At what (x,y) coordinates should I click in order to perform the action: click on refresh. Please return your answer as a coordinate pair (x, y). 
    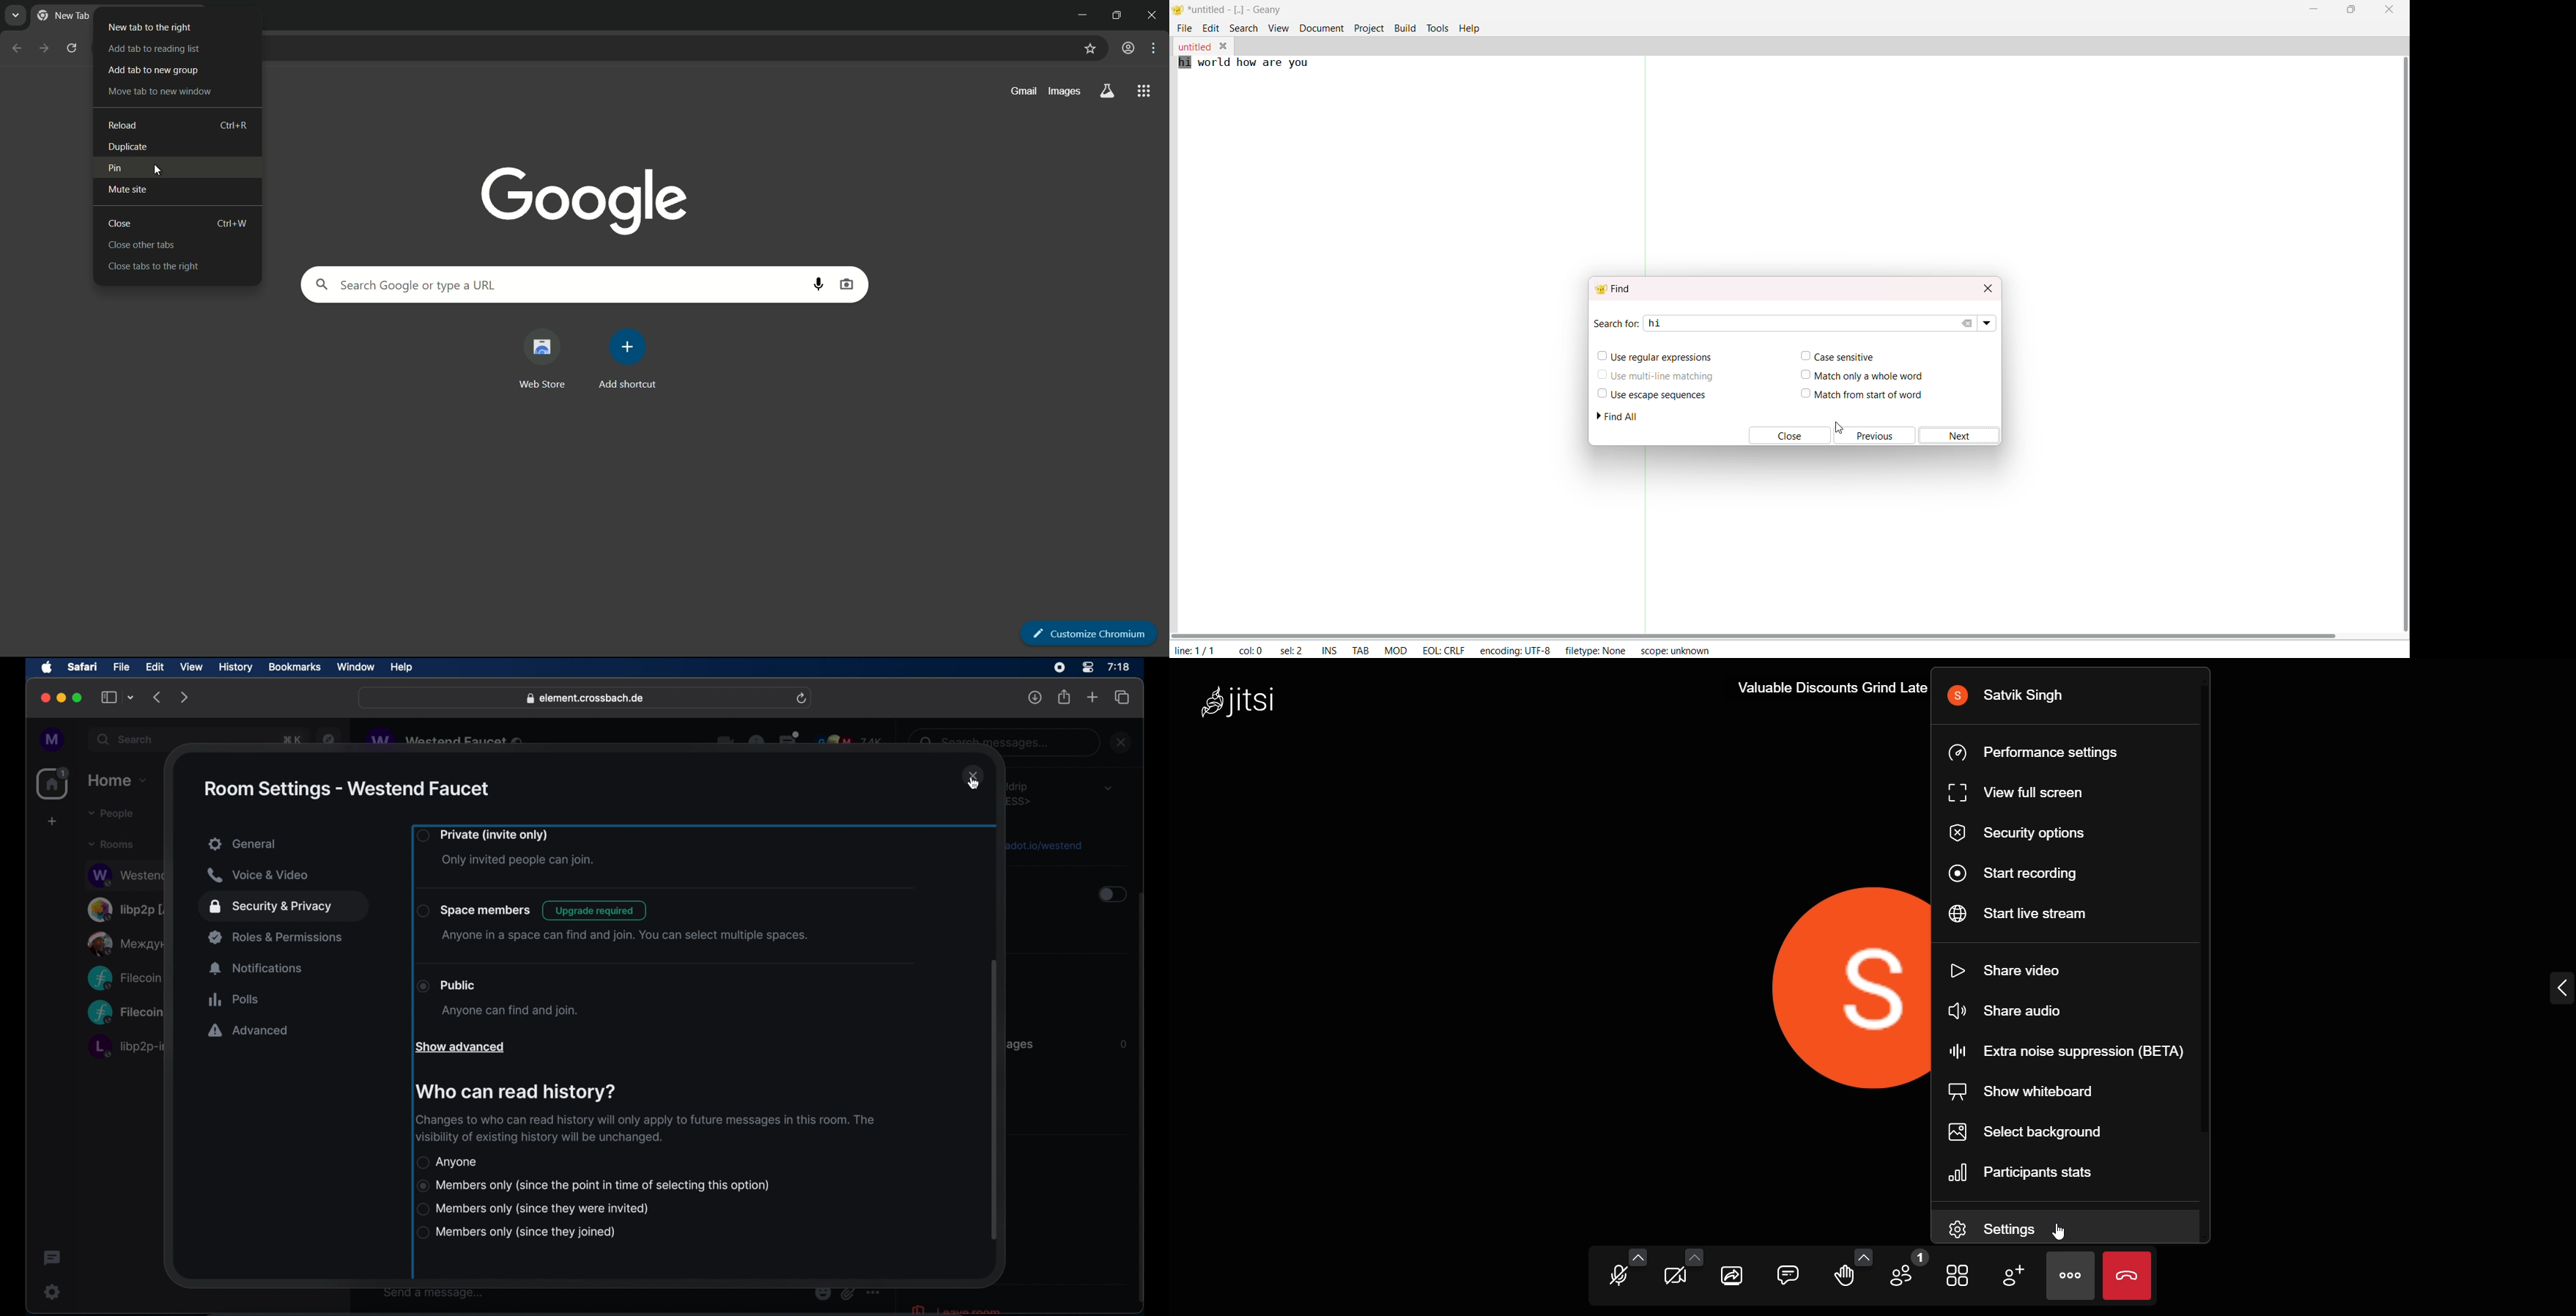
    Looking at the image, I should click on (801, 699).